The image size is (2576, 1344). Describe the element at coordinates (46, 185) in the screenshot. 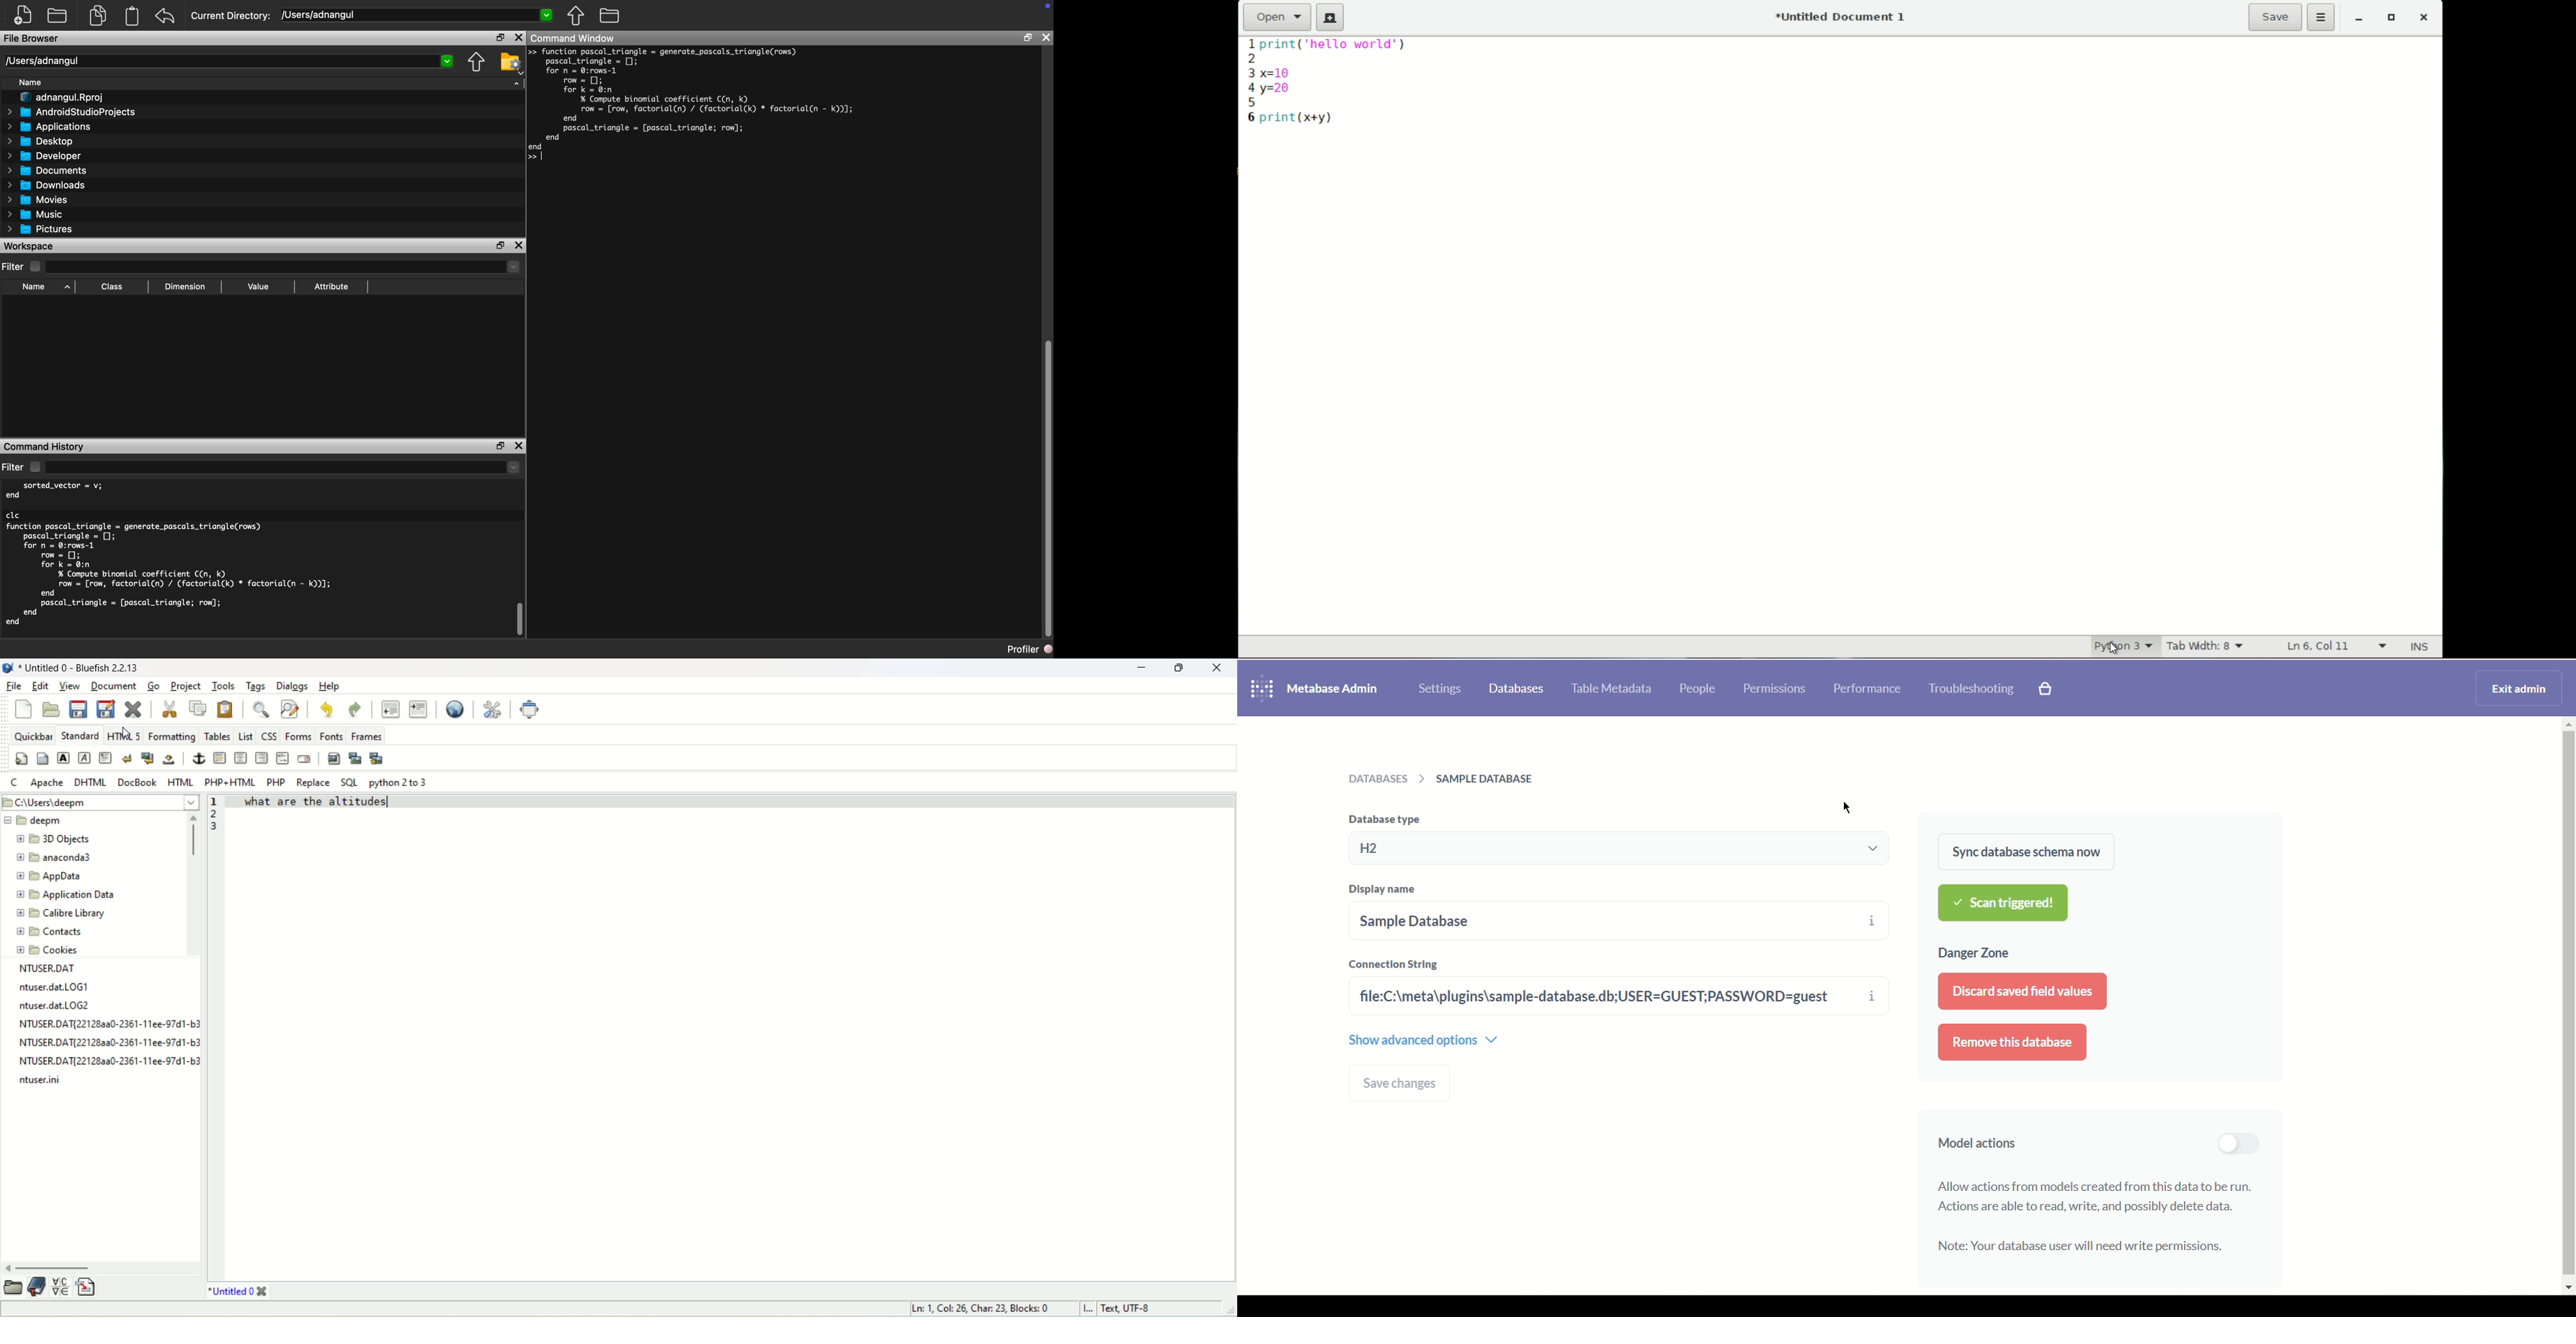

I see `Downloads` at that location.